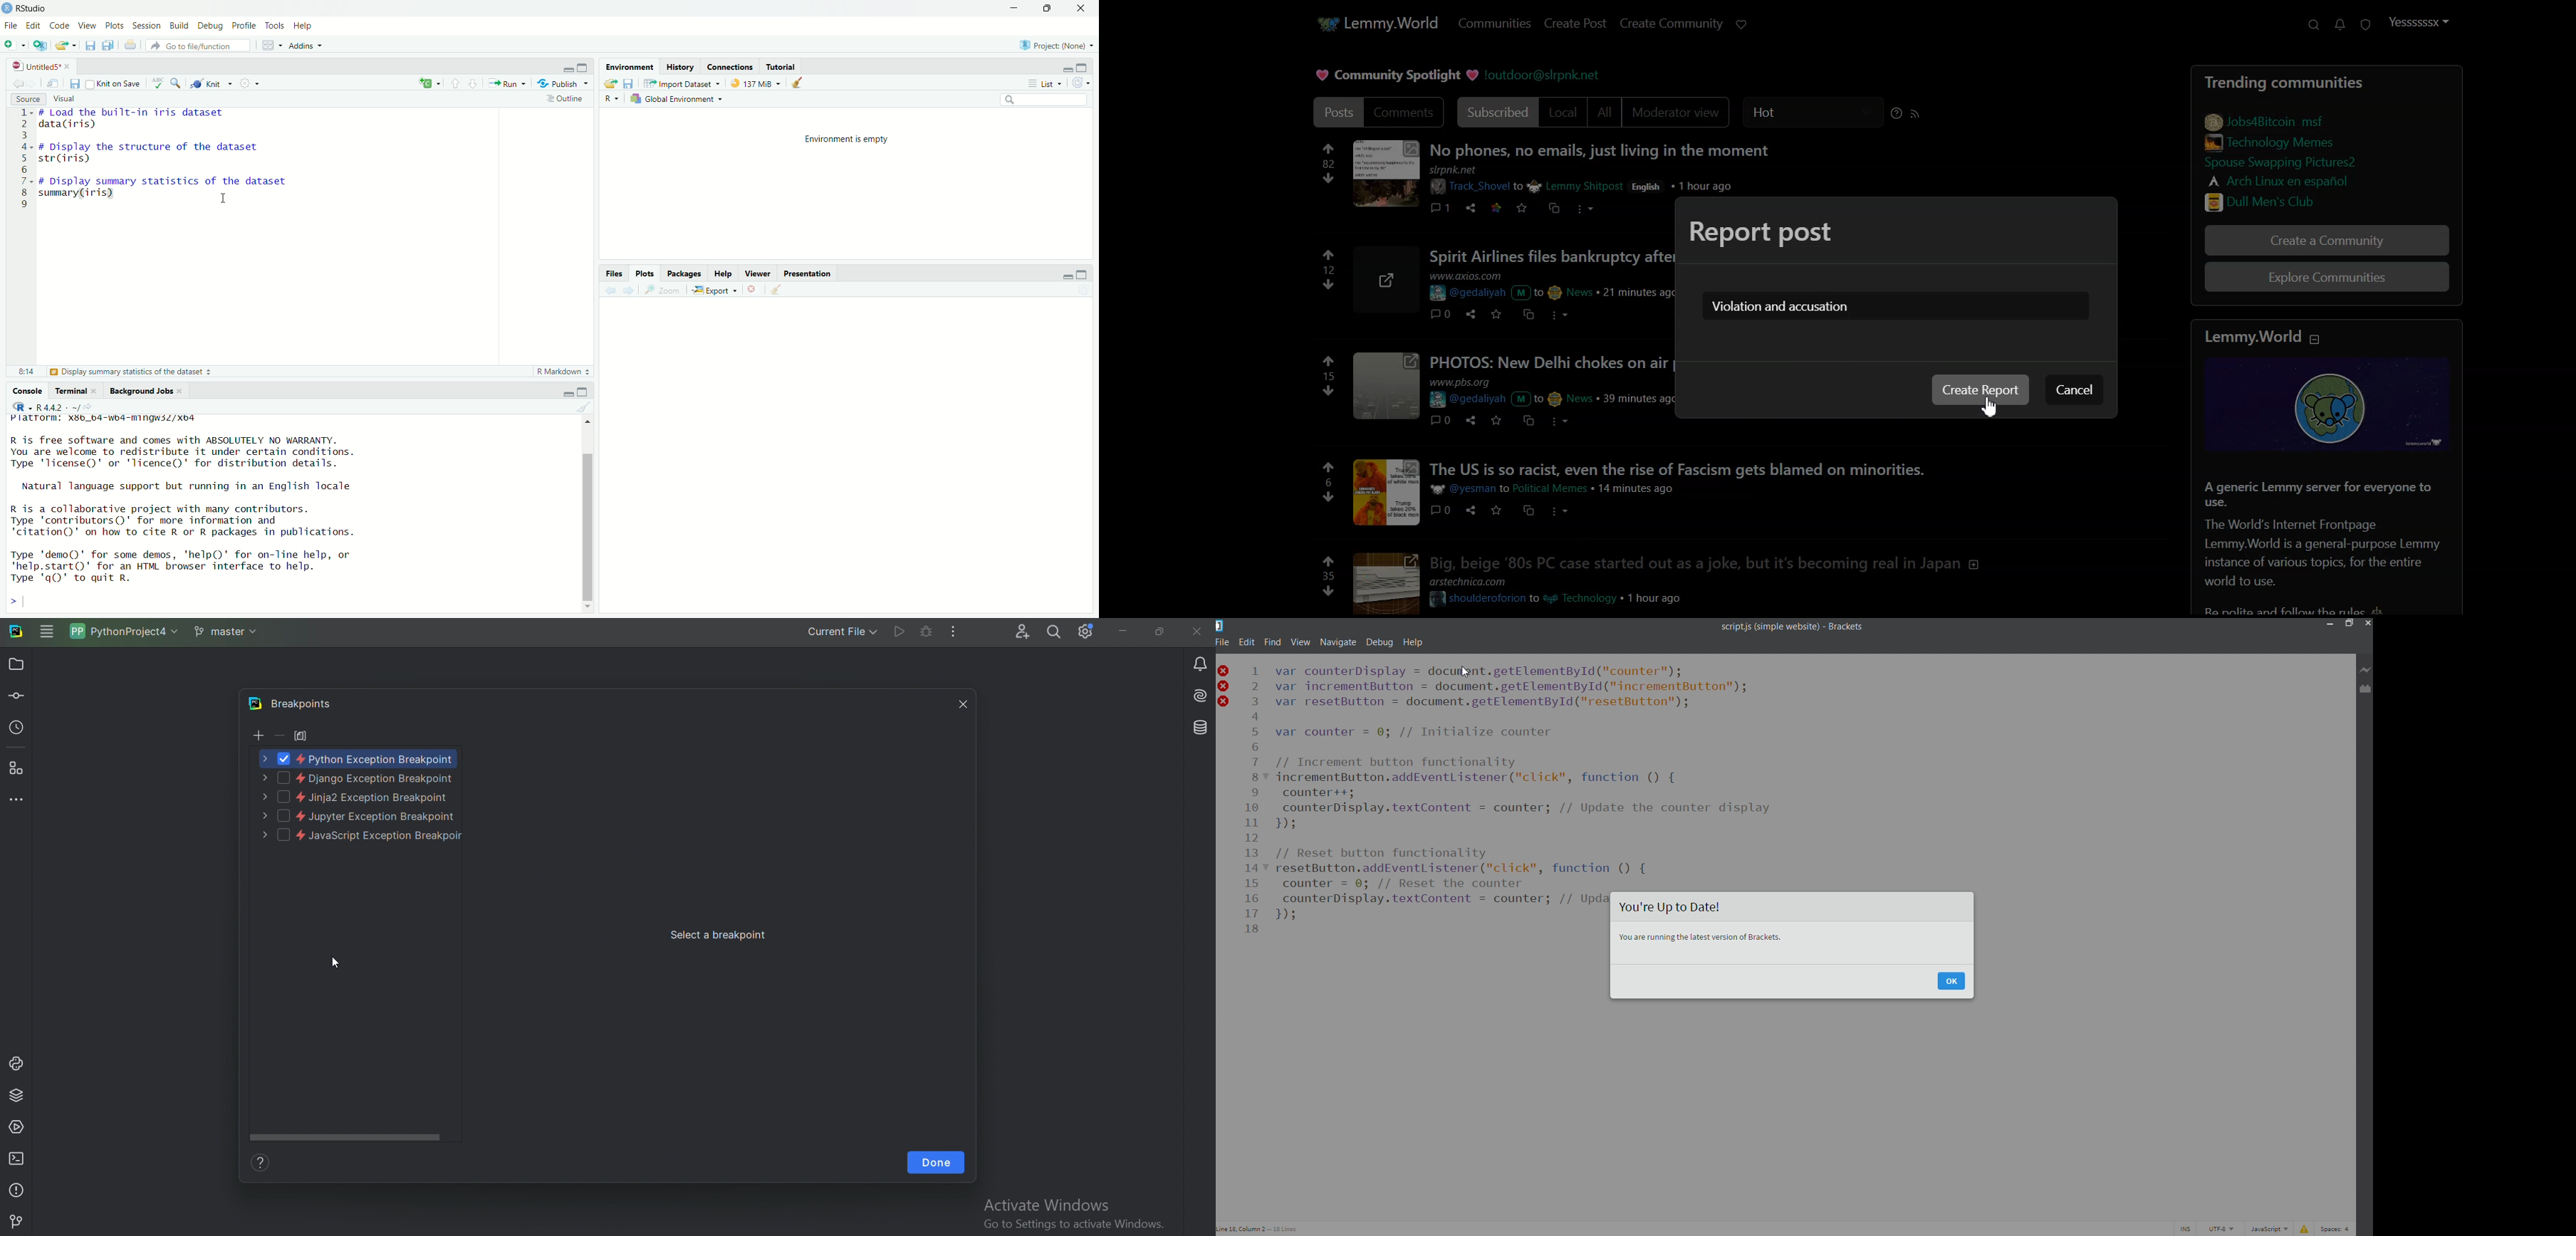 This screenshot has width=2576, height=1260. Describe the element at coordinates (2348, 625) in the screenshot. I see `maximize/restore` at that location.